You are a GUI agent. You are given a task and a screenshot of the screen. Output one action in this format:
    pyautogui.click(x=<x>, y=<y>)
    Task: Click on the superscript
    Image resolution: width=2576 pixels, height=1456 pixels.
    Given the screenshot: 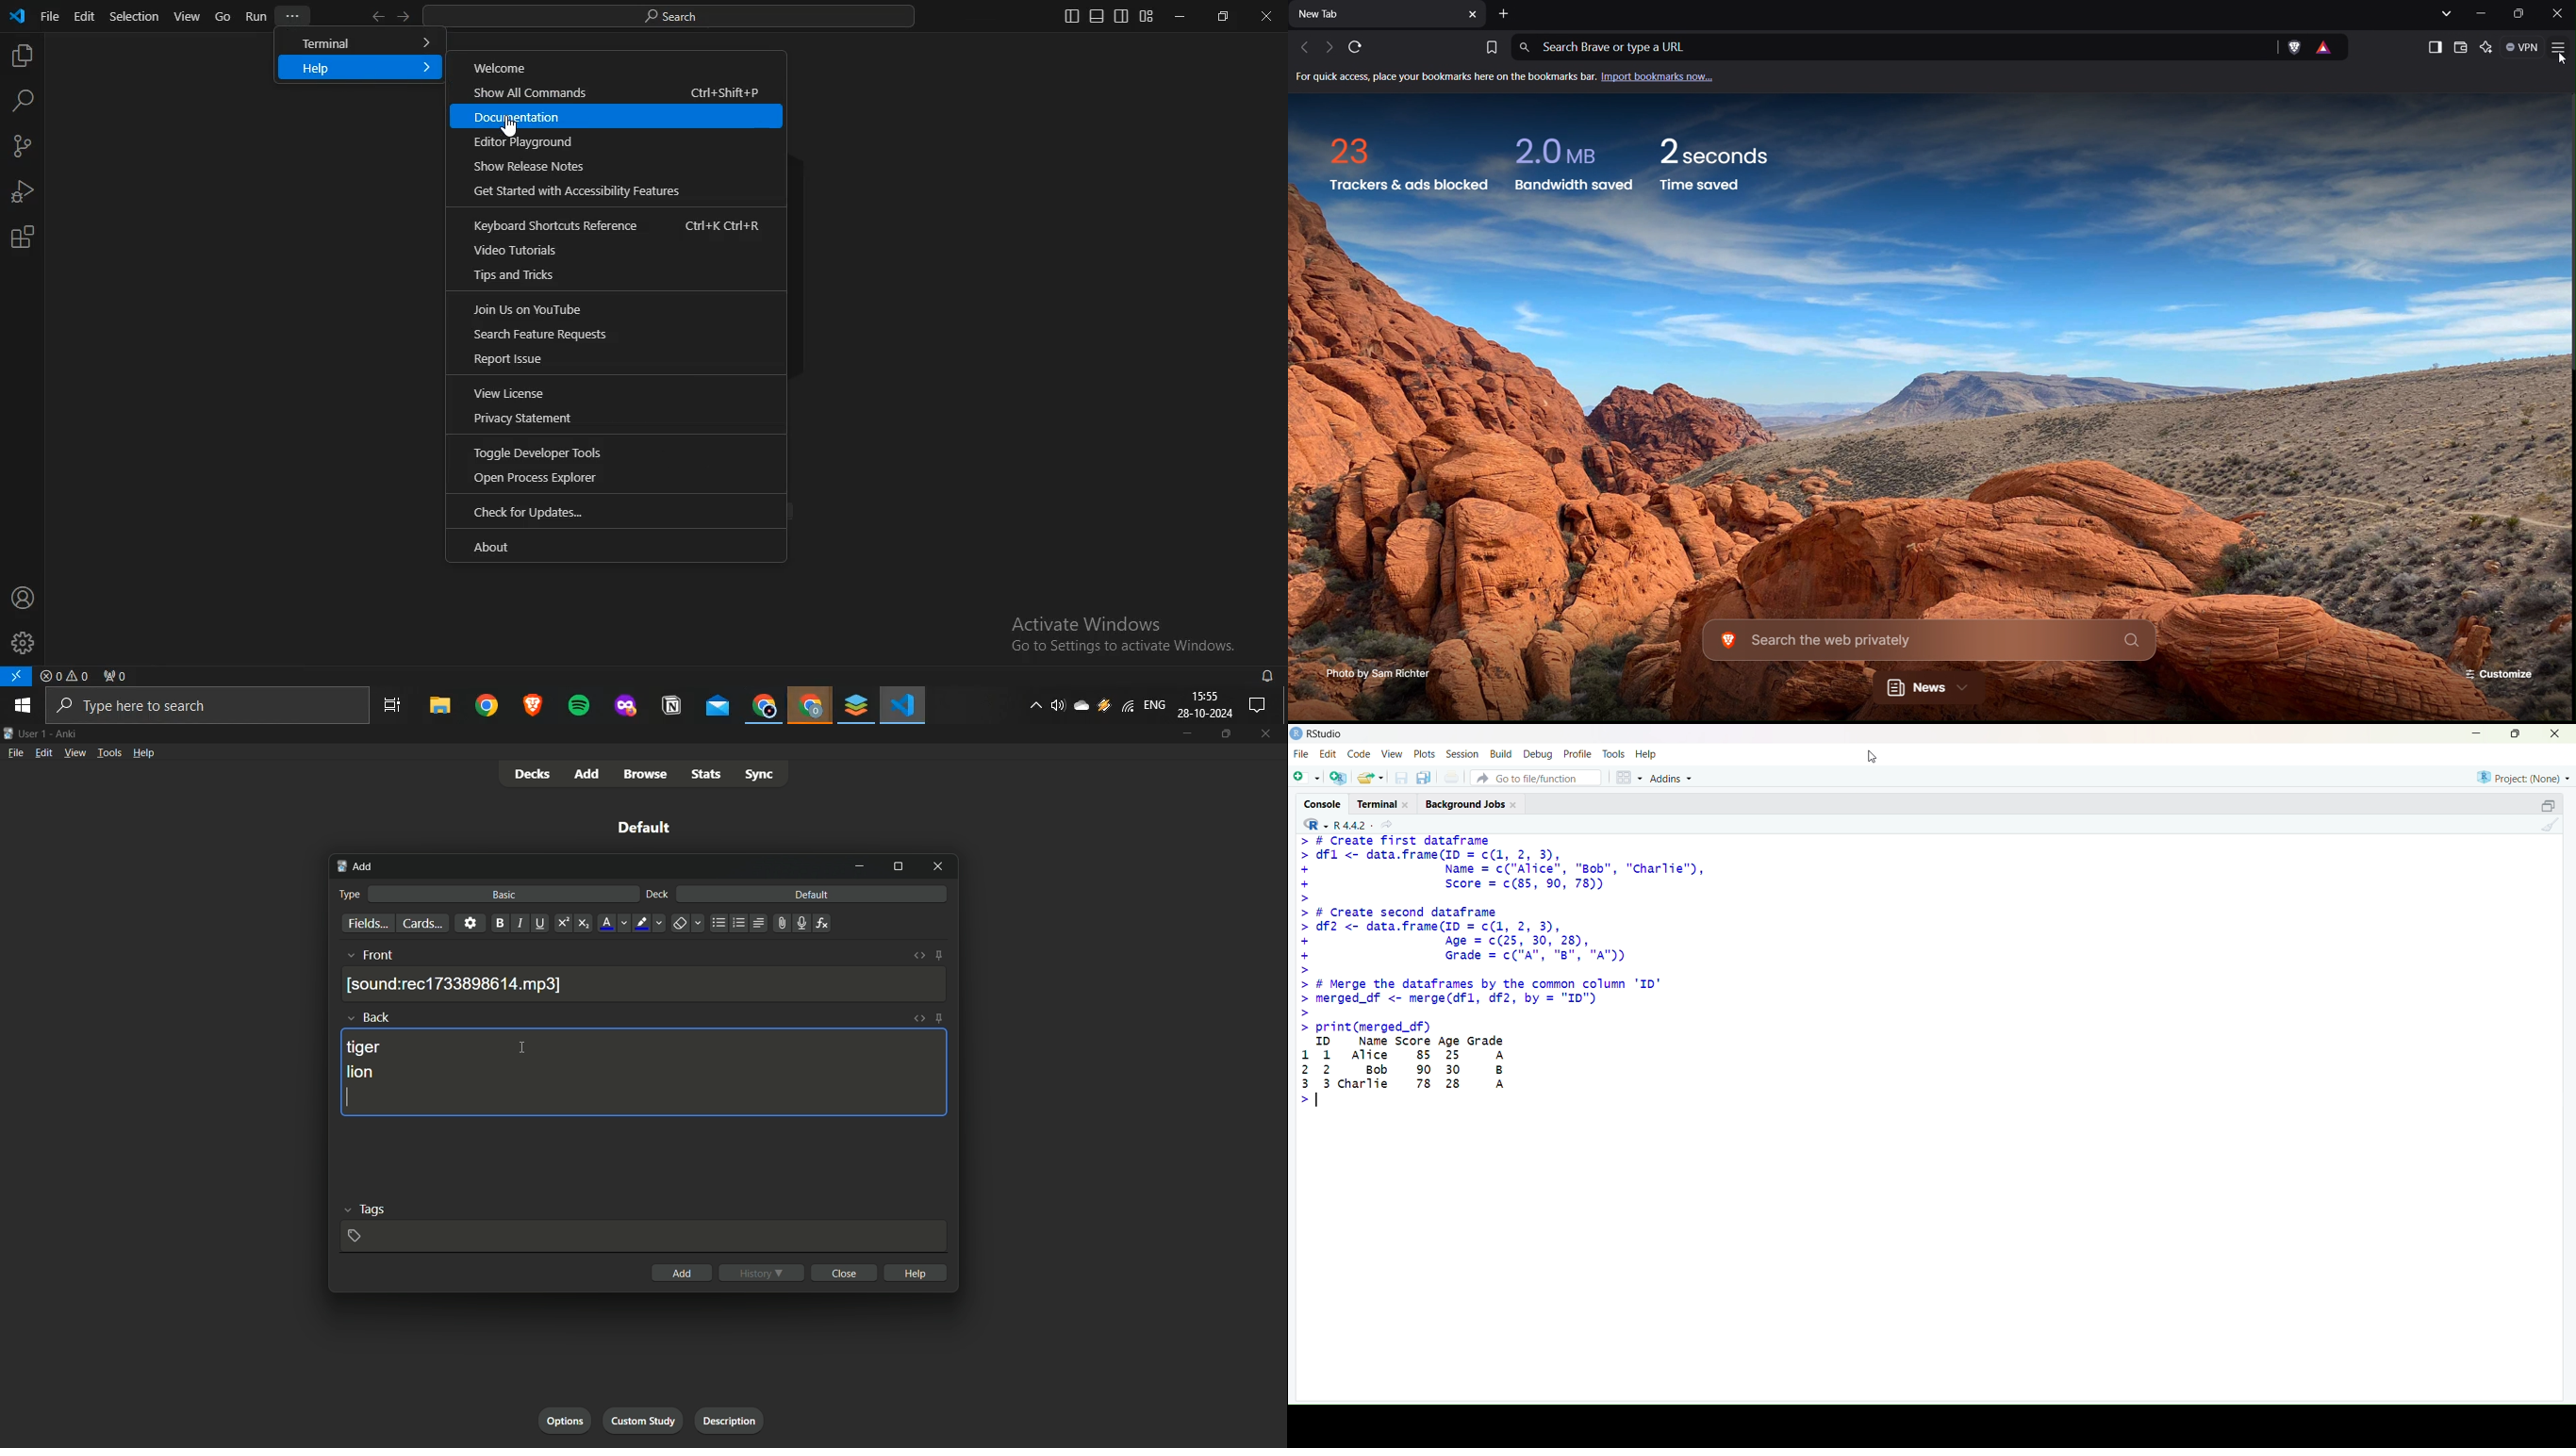 What is the action you would take?
    pyautogui.click(x=563, y=923)
    